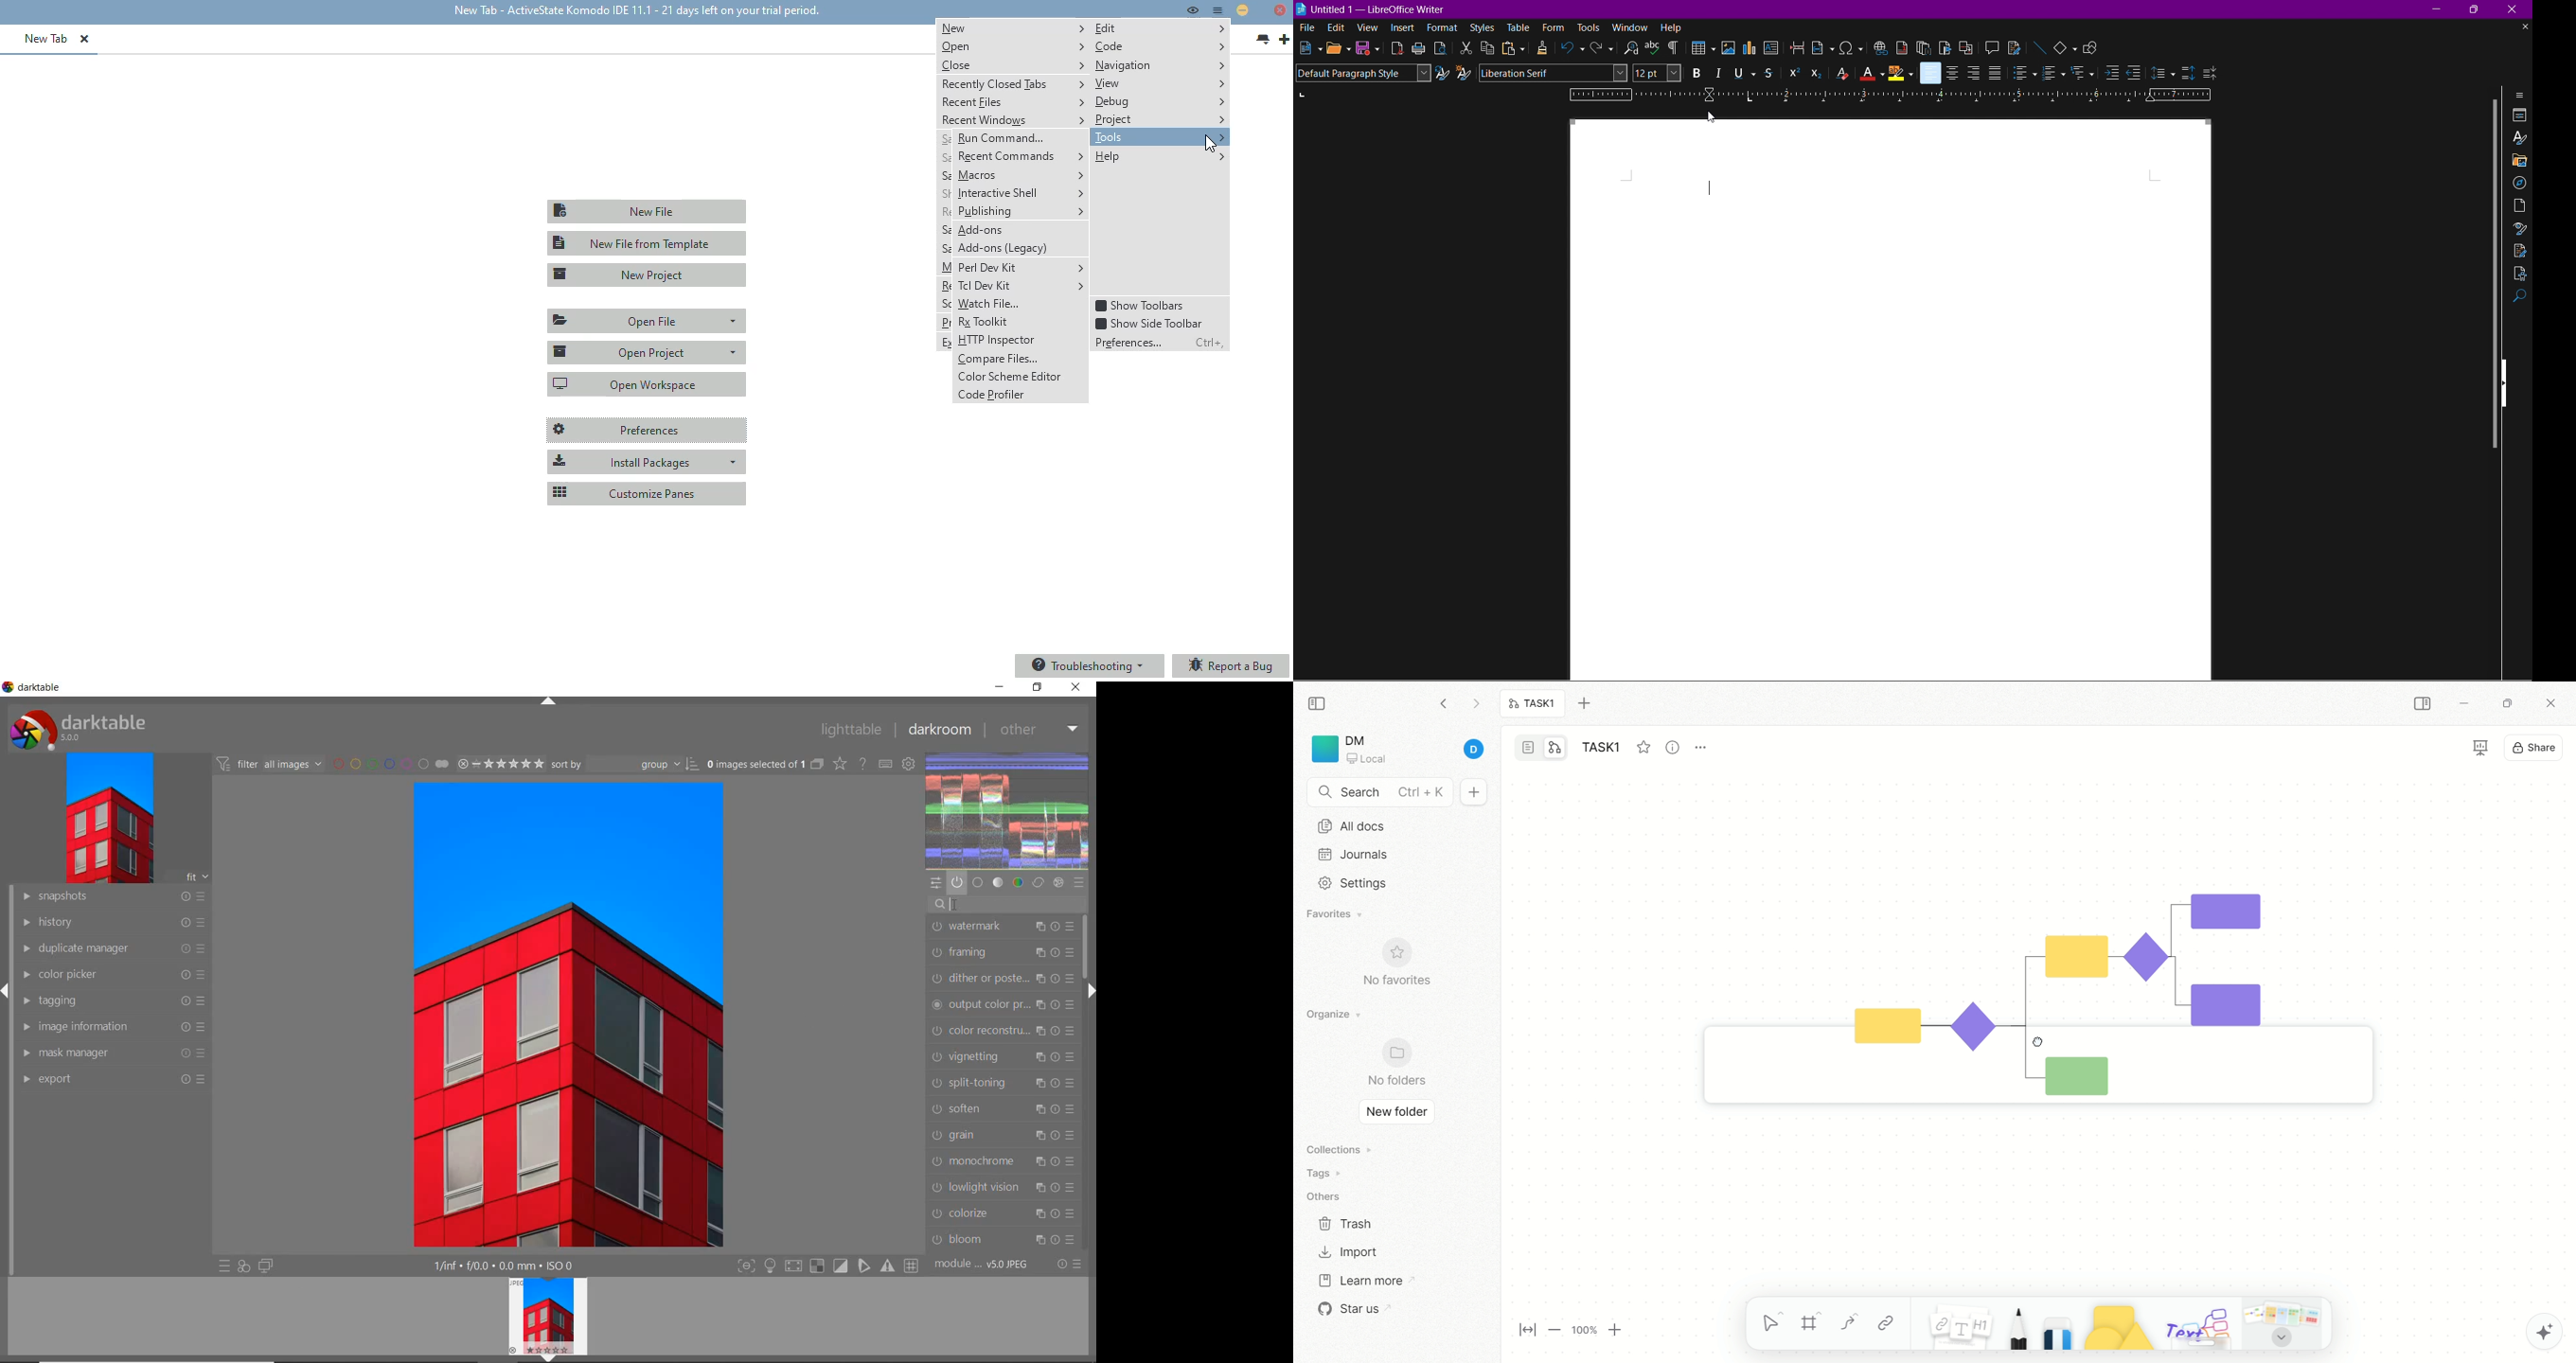  What do you see at coordinates (111, 898) in the screenshot?
I see `snapshots` at bounding box center [111, 898].